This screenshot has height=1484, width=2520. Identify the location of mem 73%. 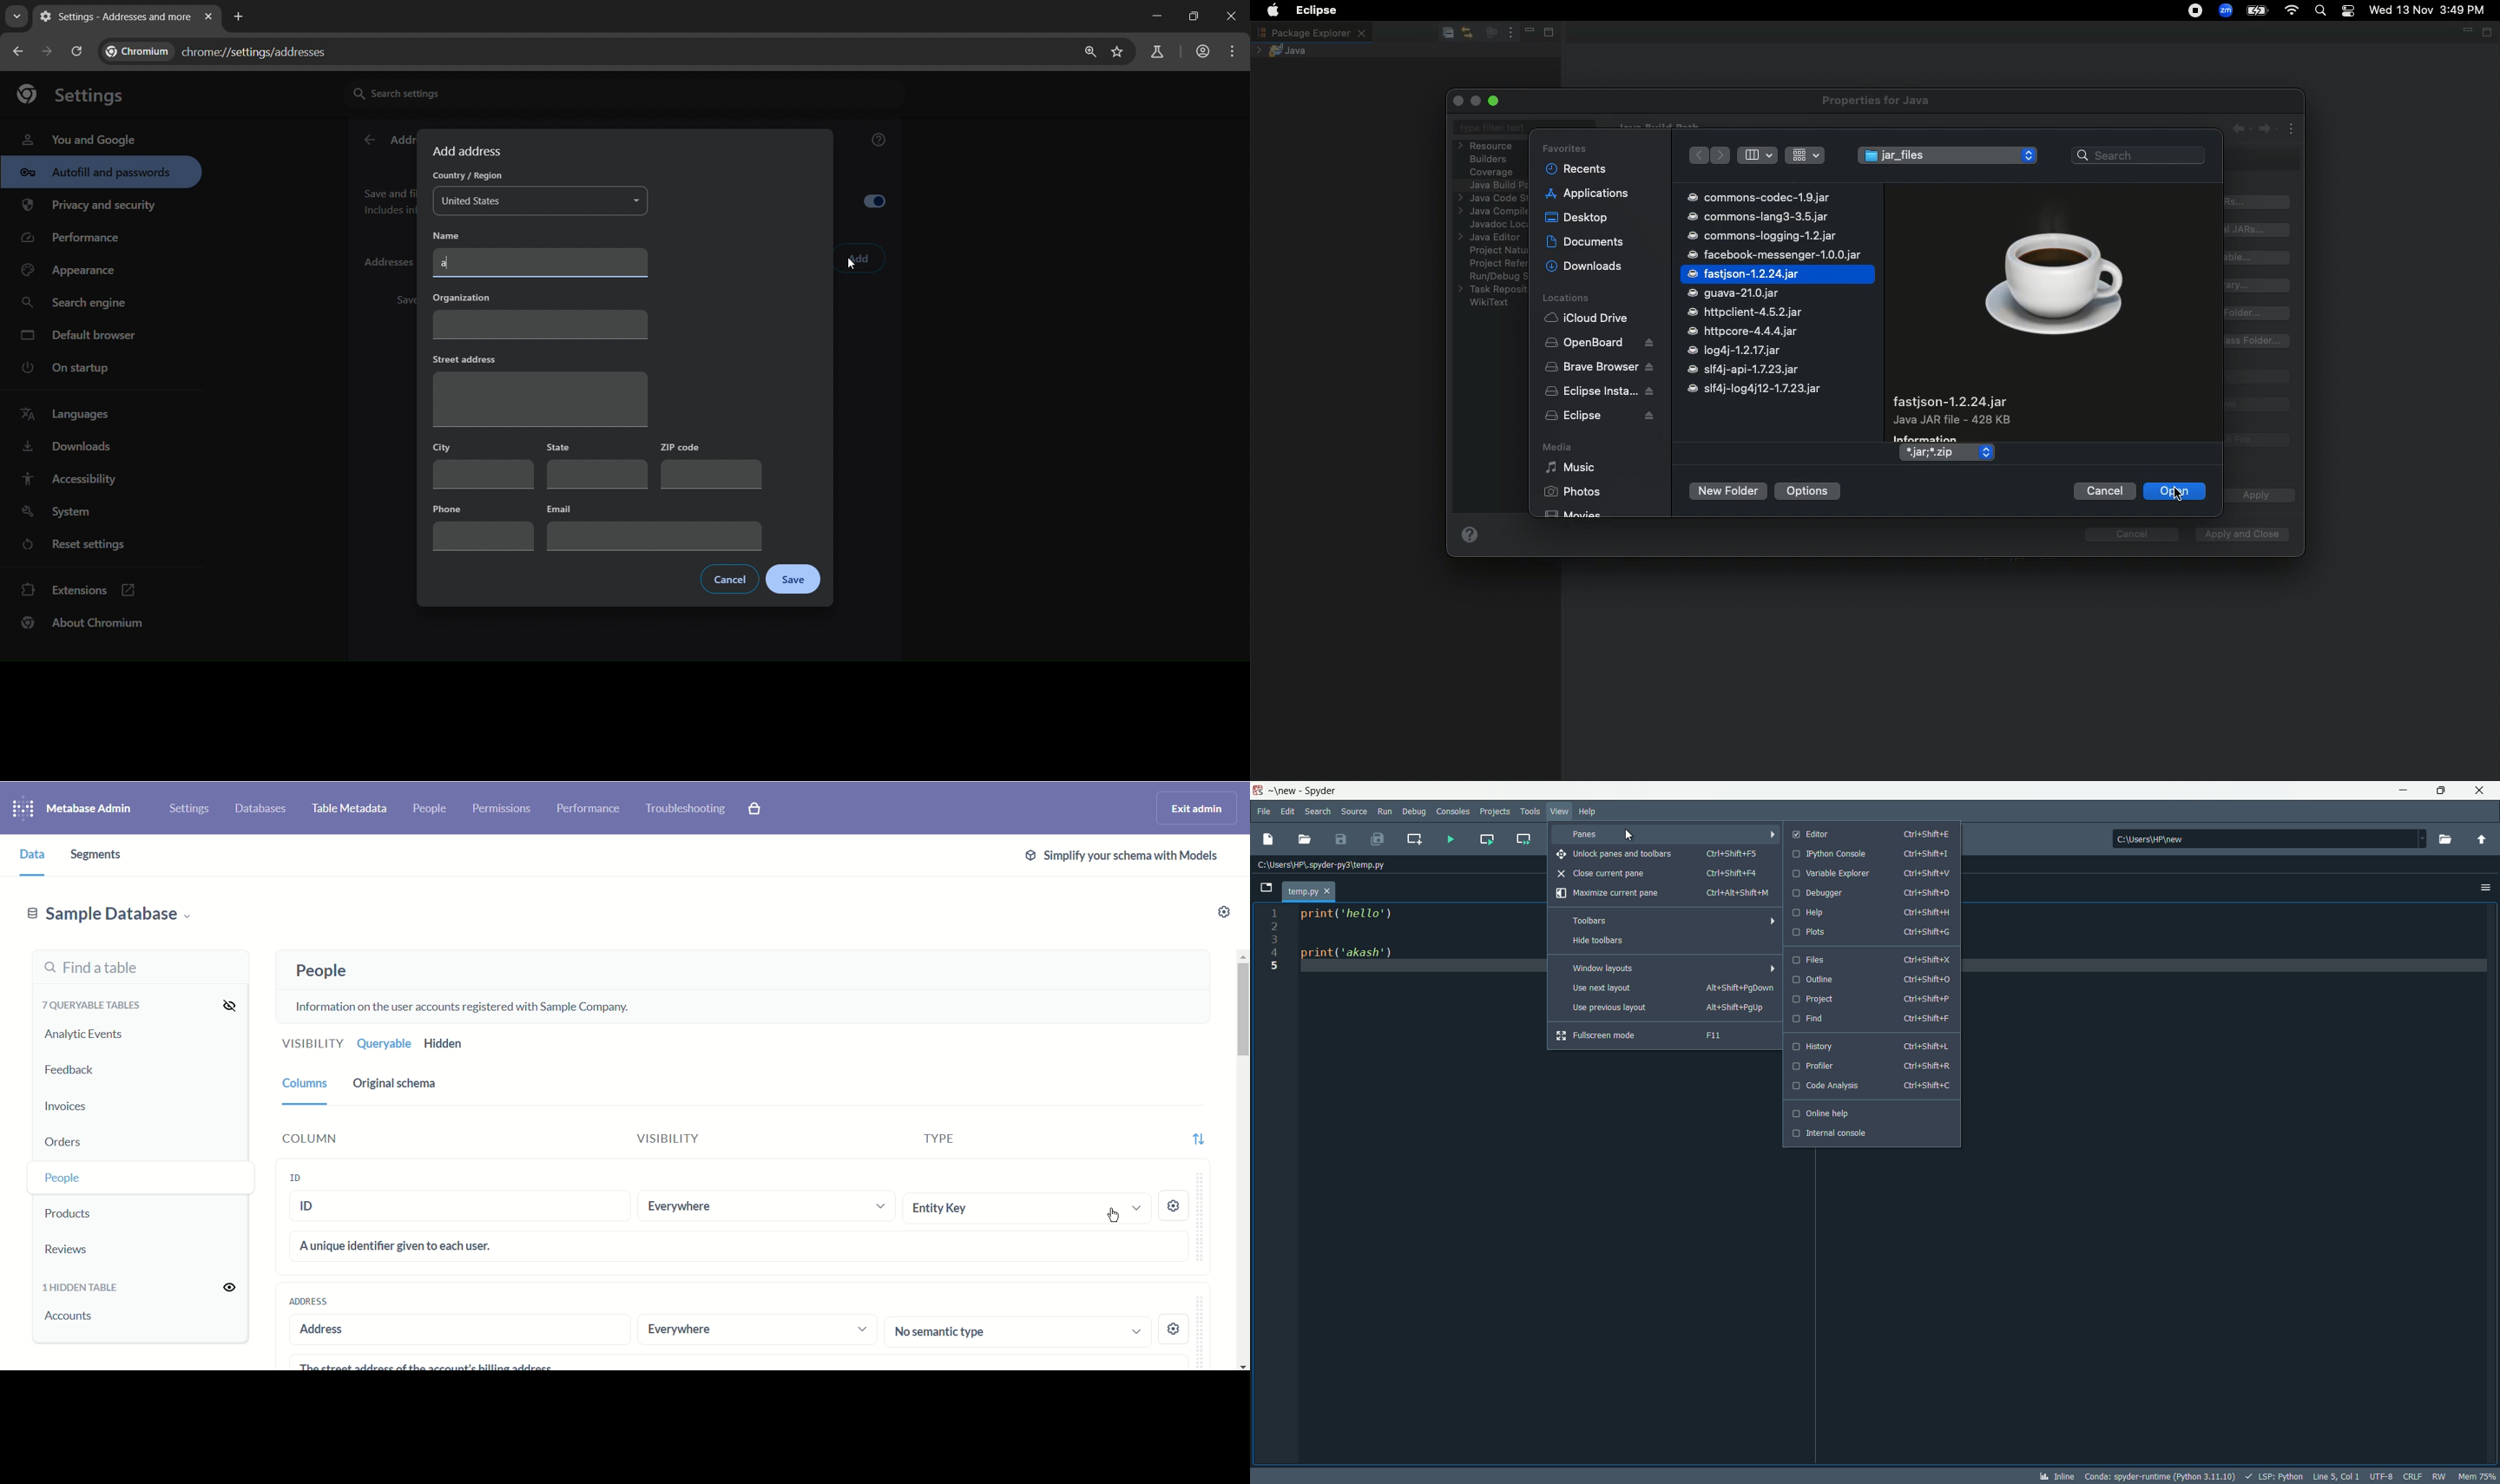
(2477, 1476).